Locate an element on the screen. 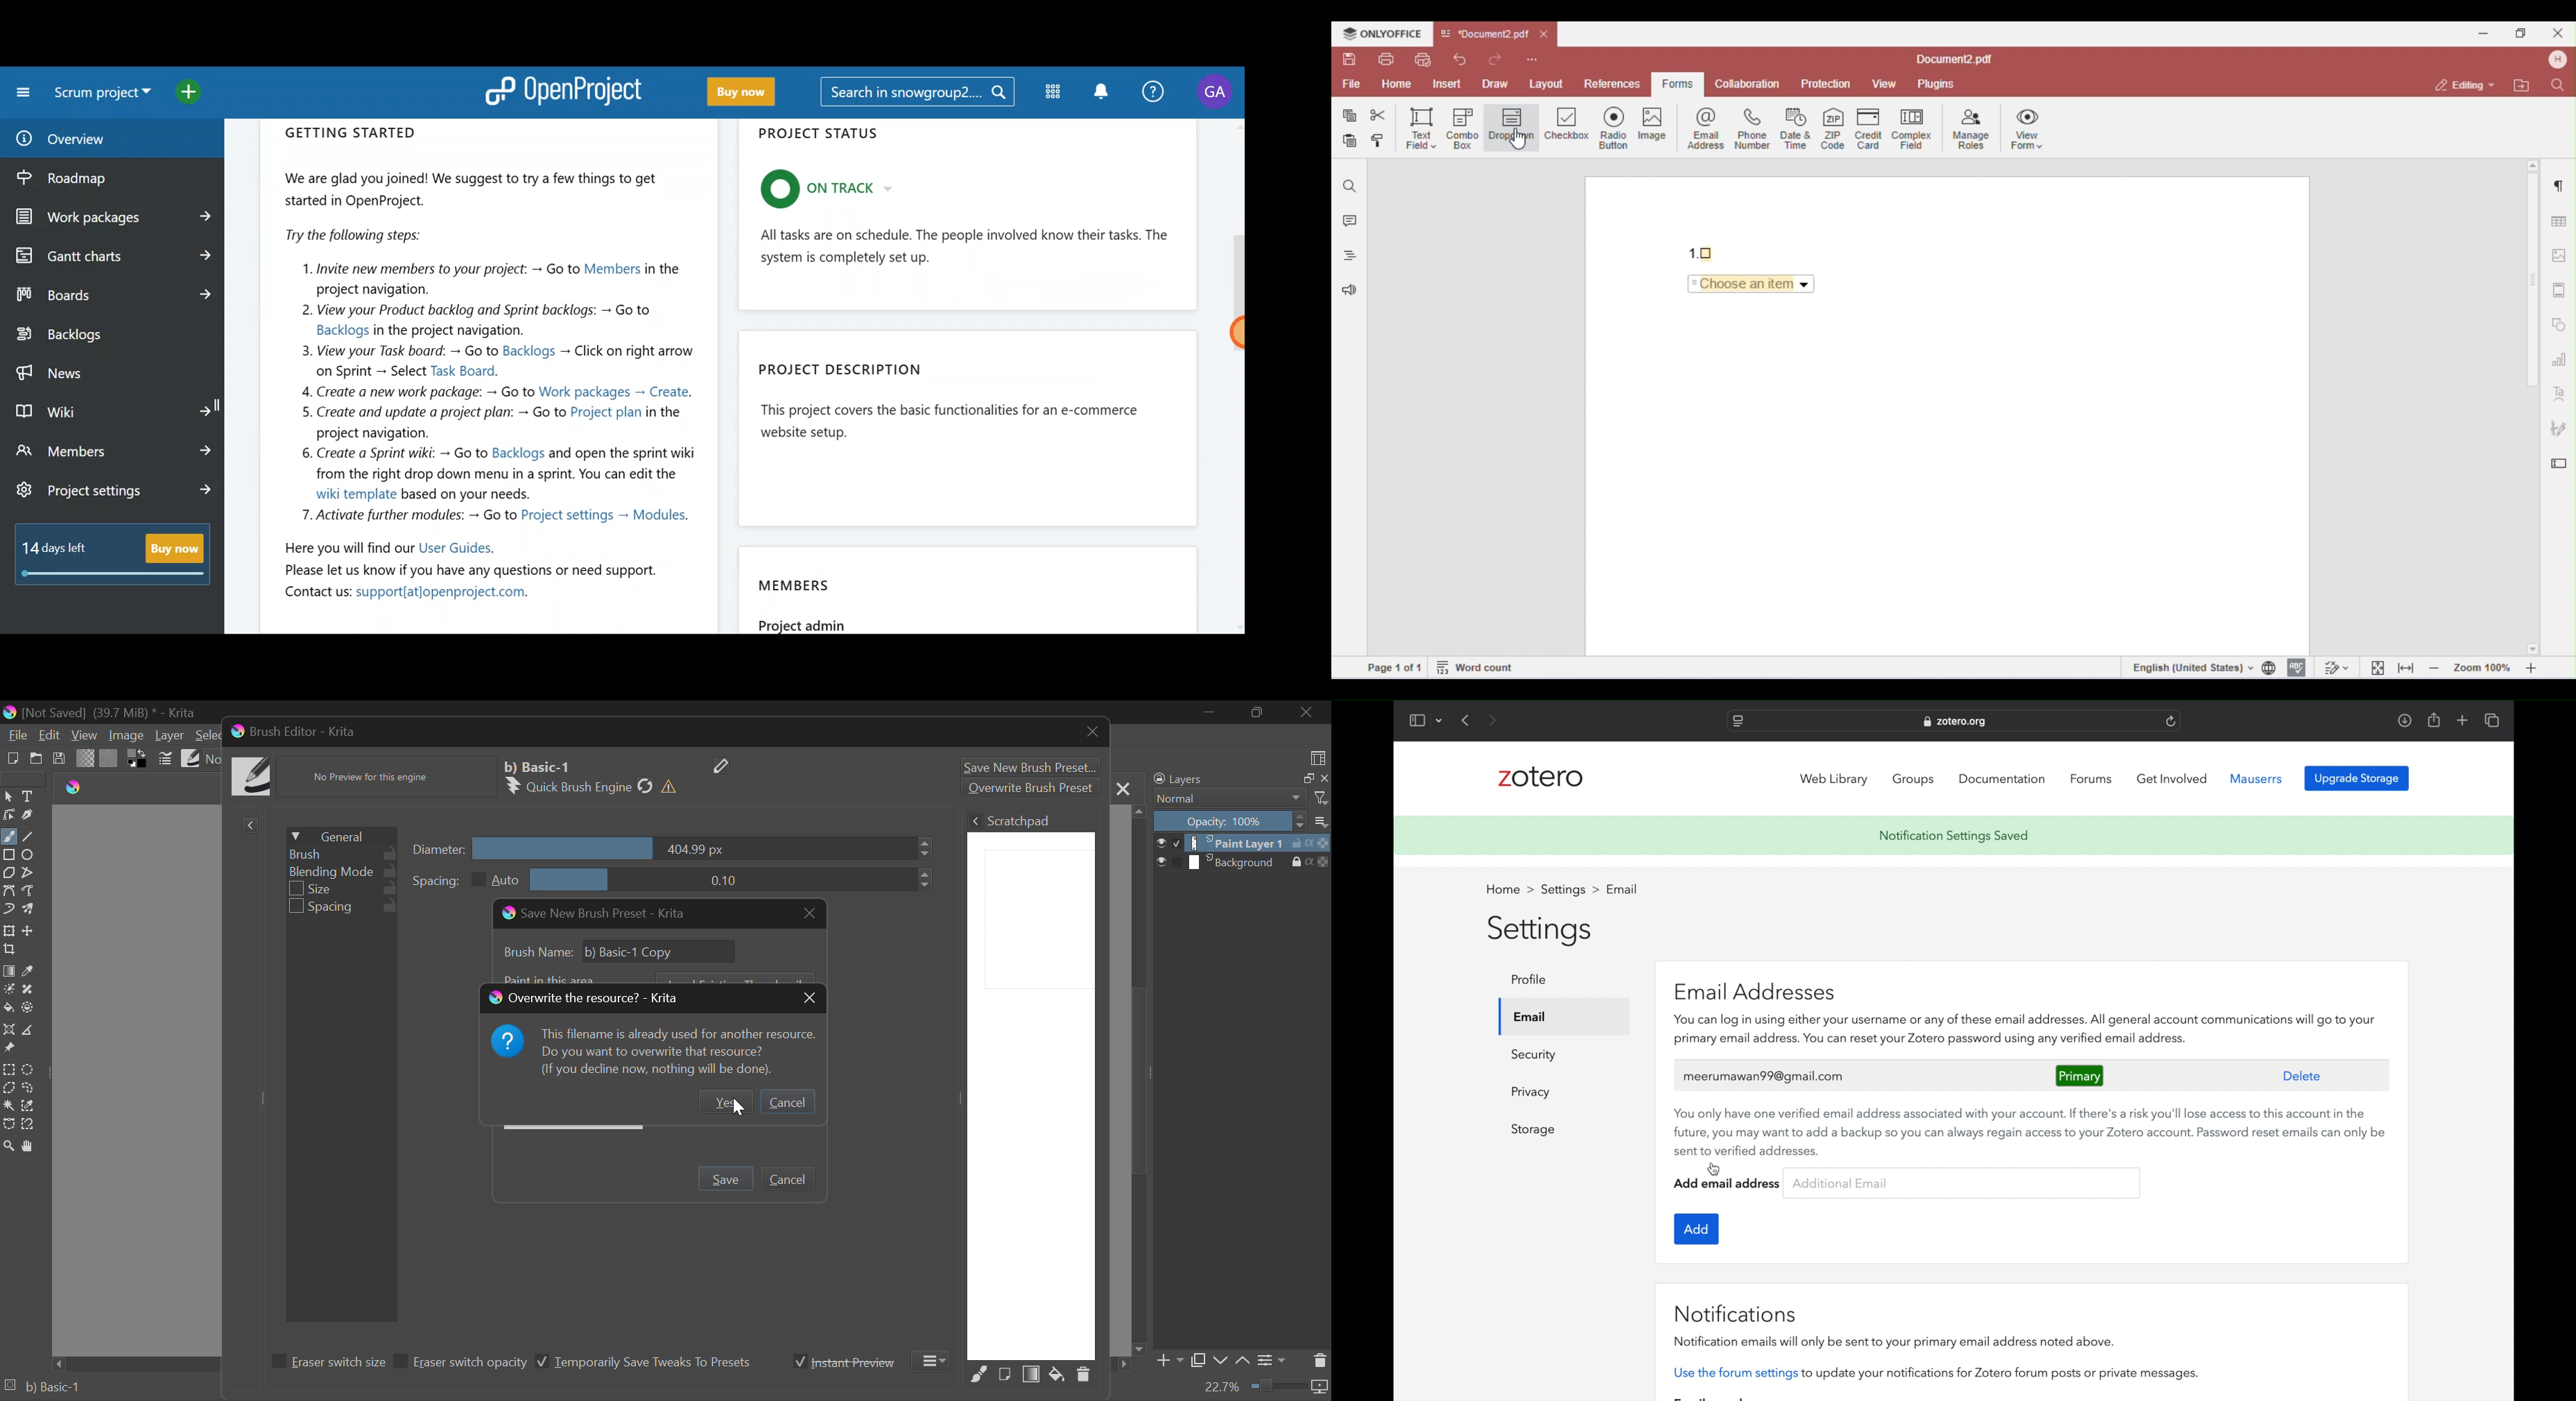  Save is located at coordinates (60, 759).